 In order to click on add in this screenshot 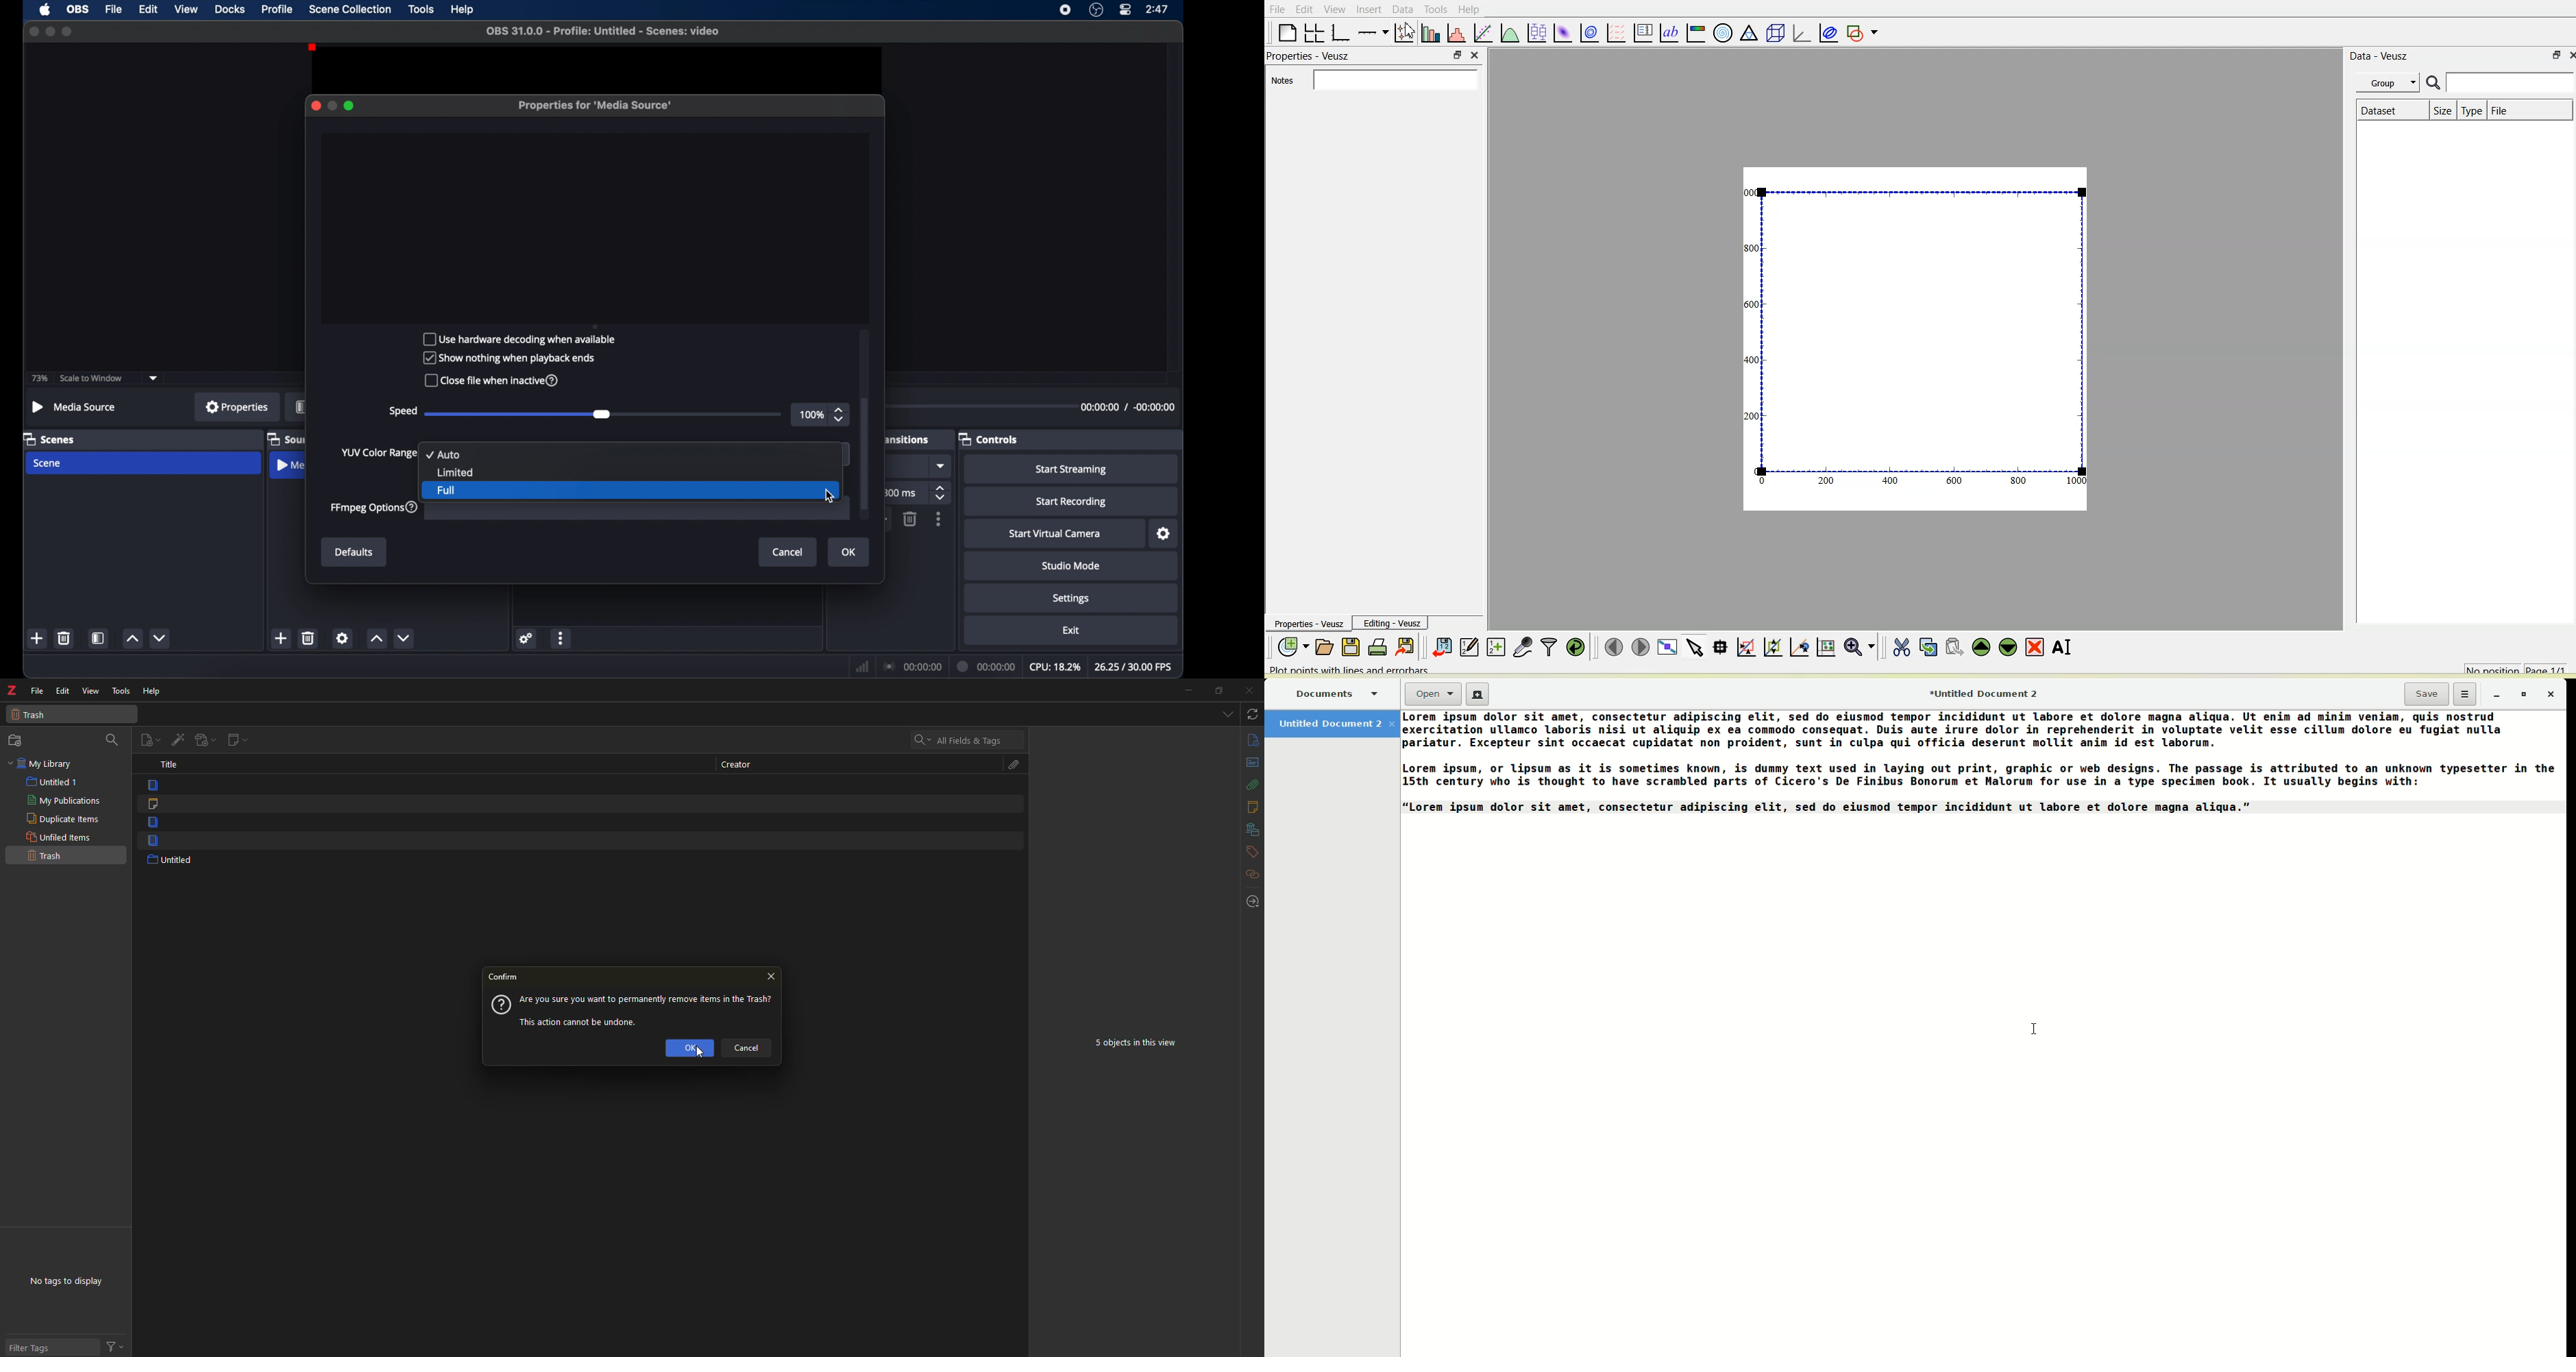, I will do `click(37, 638)`.